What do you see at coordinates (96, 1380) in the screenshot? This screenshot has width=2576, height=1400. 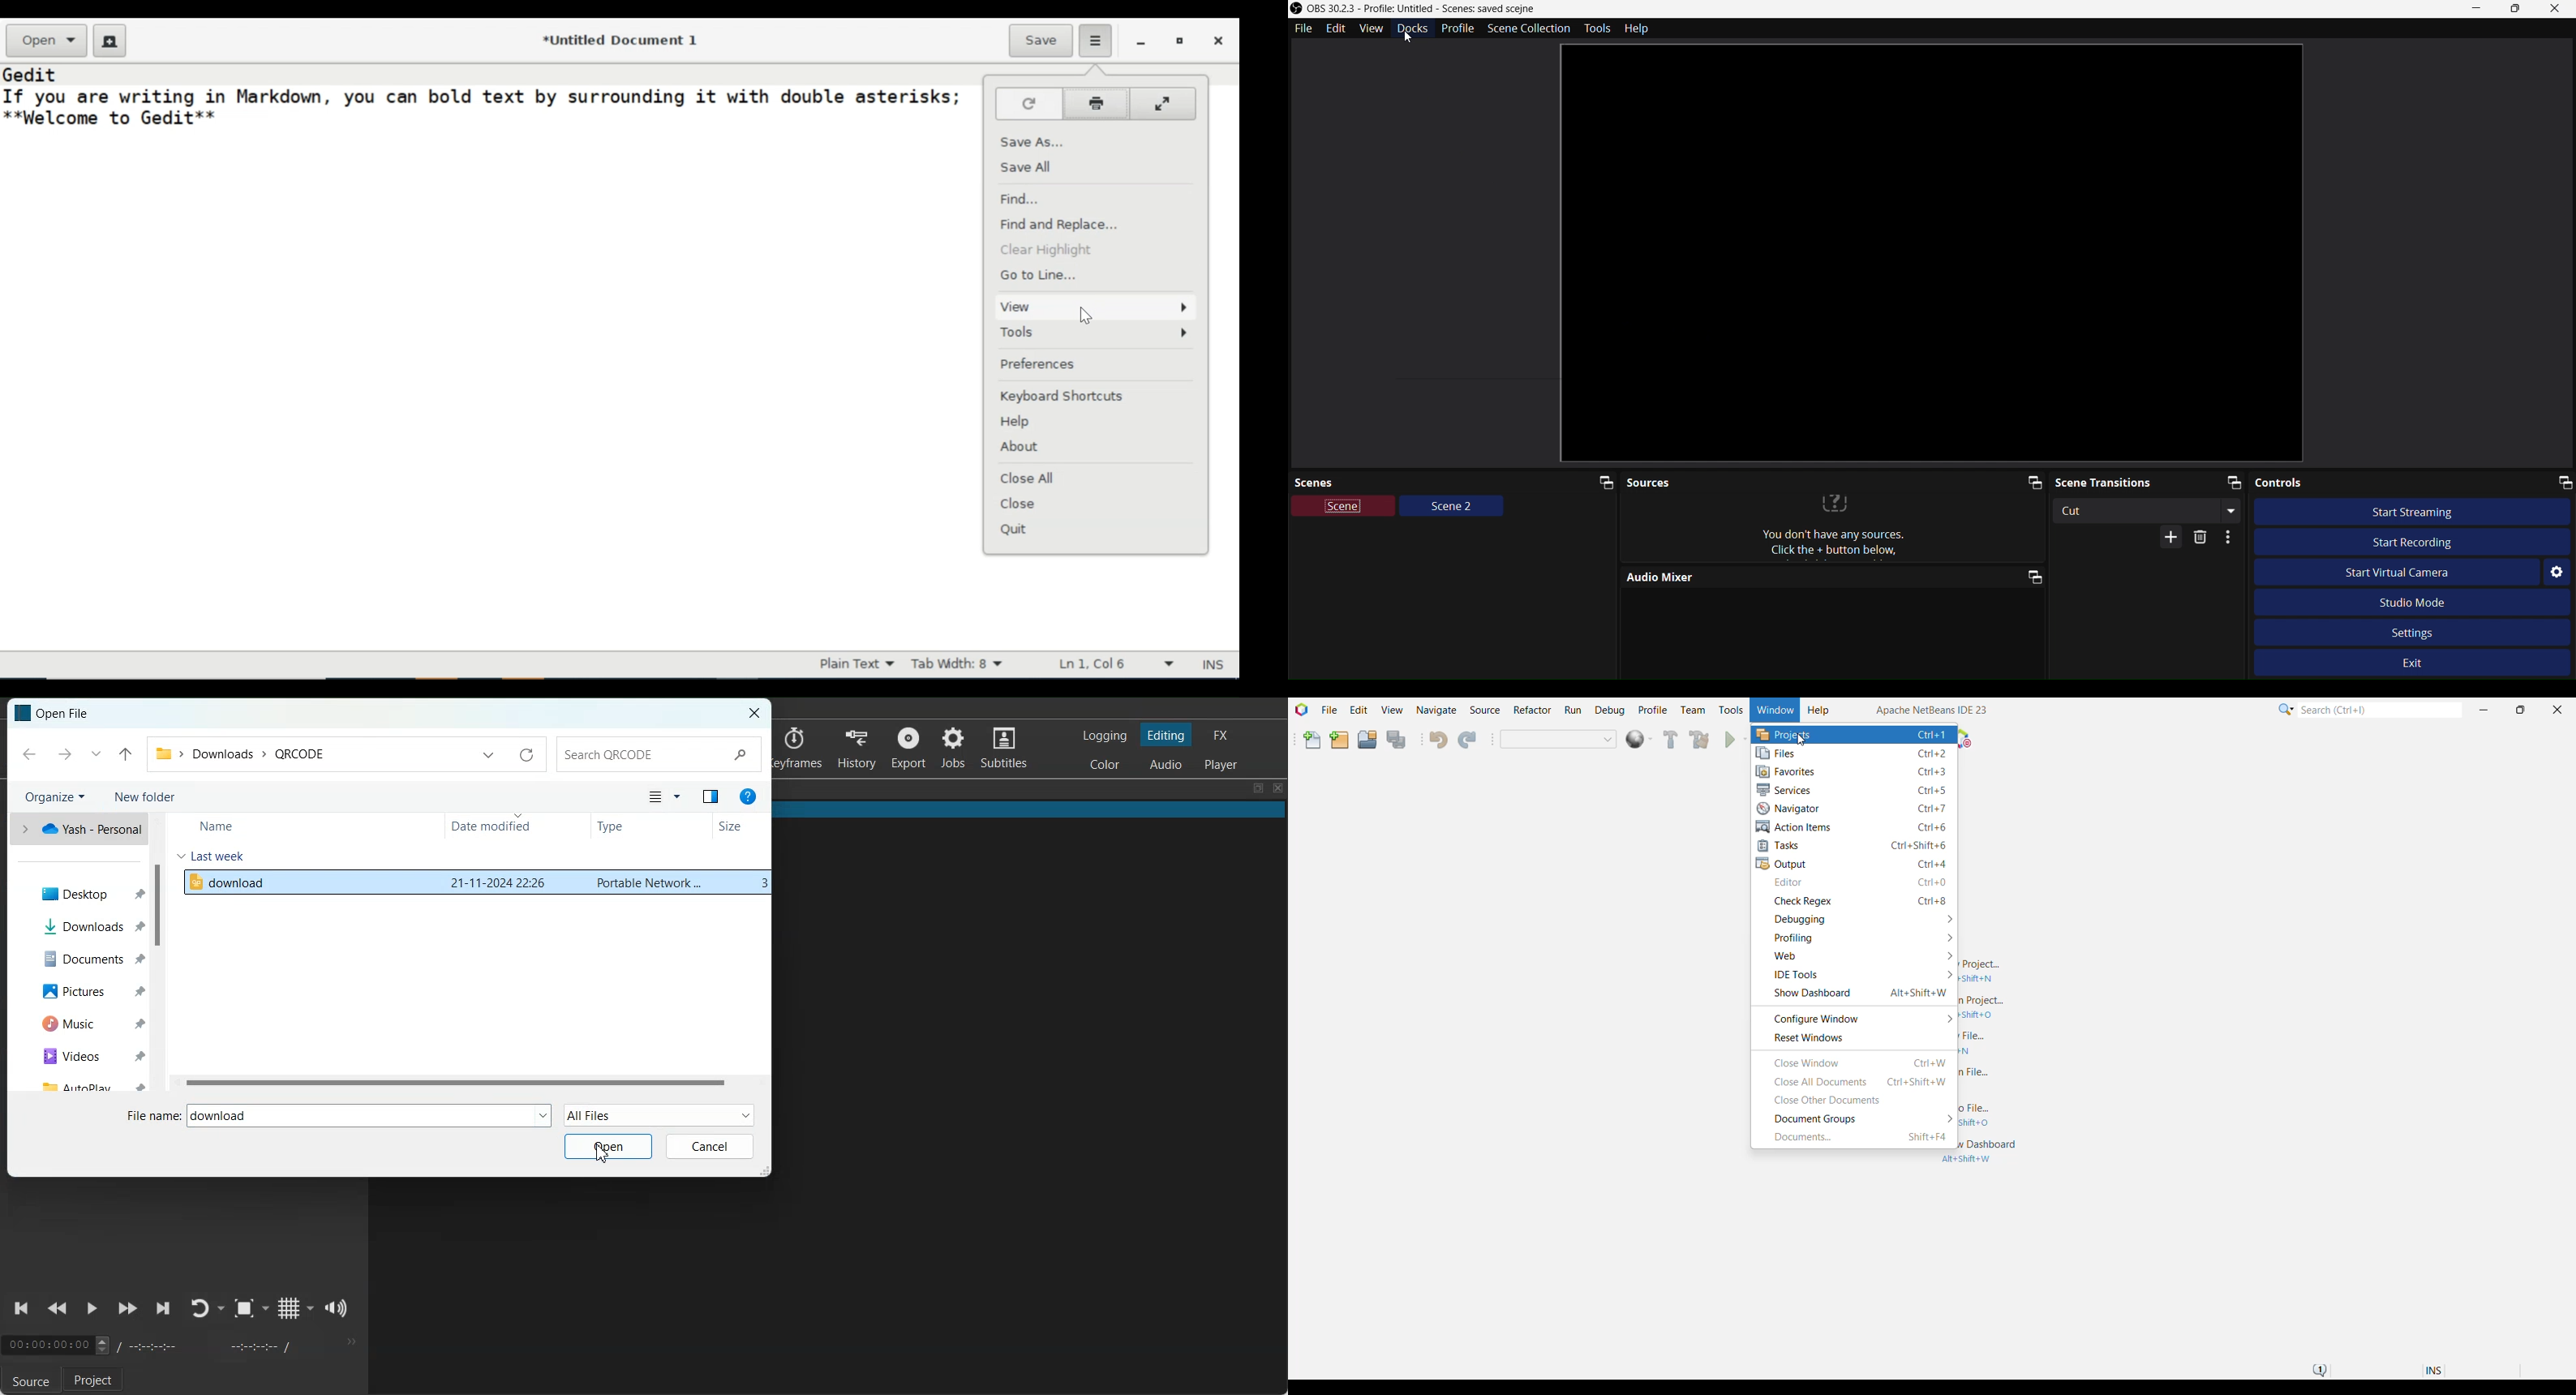 I see `Project` at bounding box center [96, 1380].